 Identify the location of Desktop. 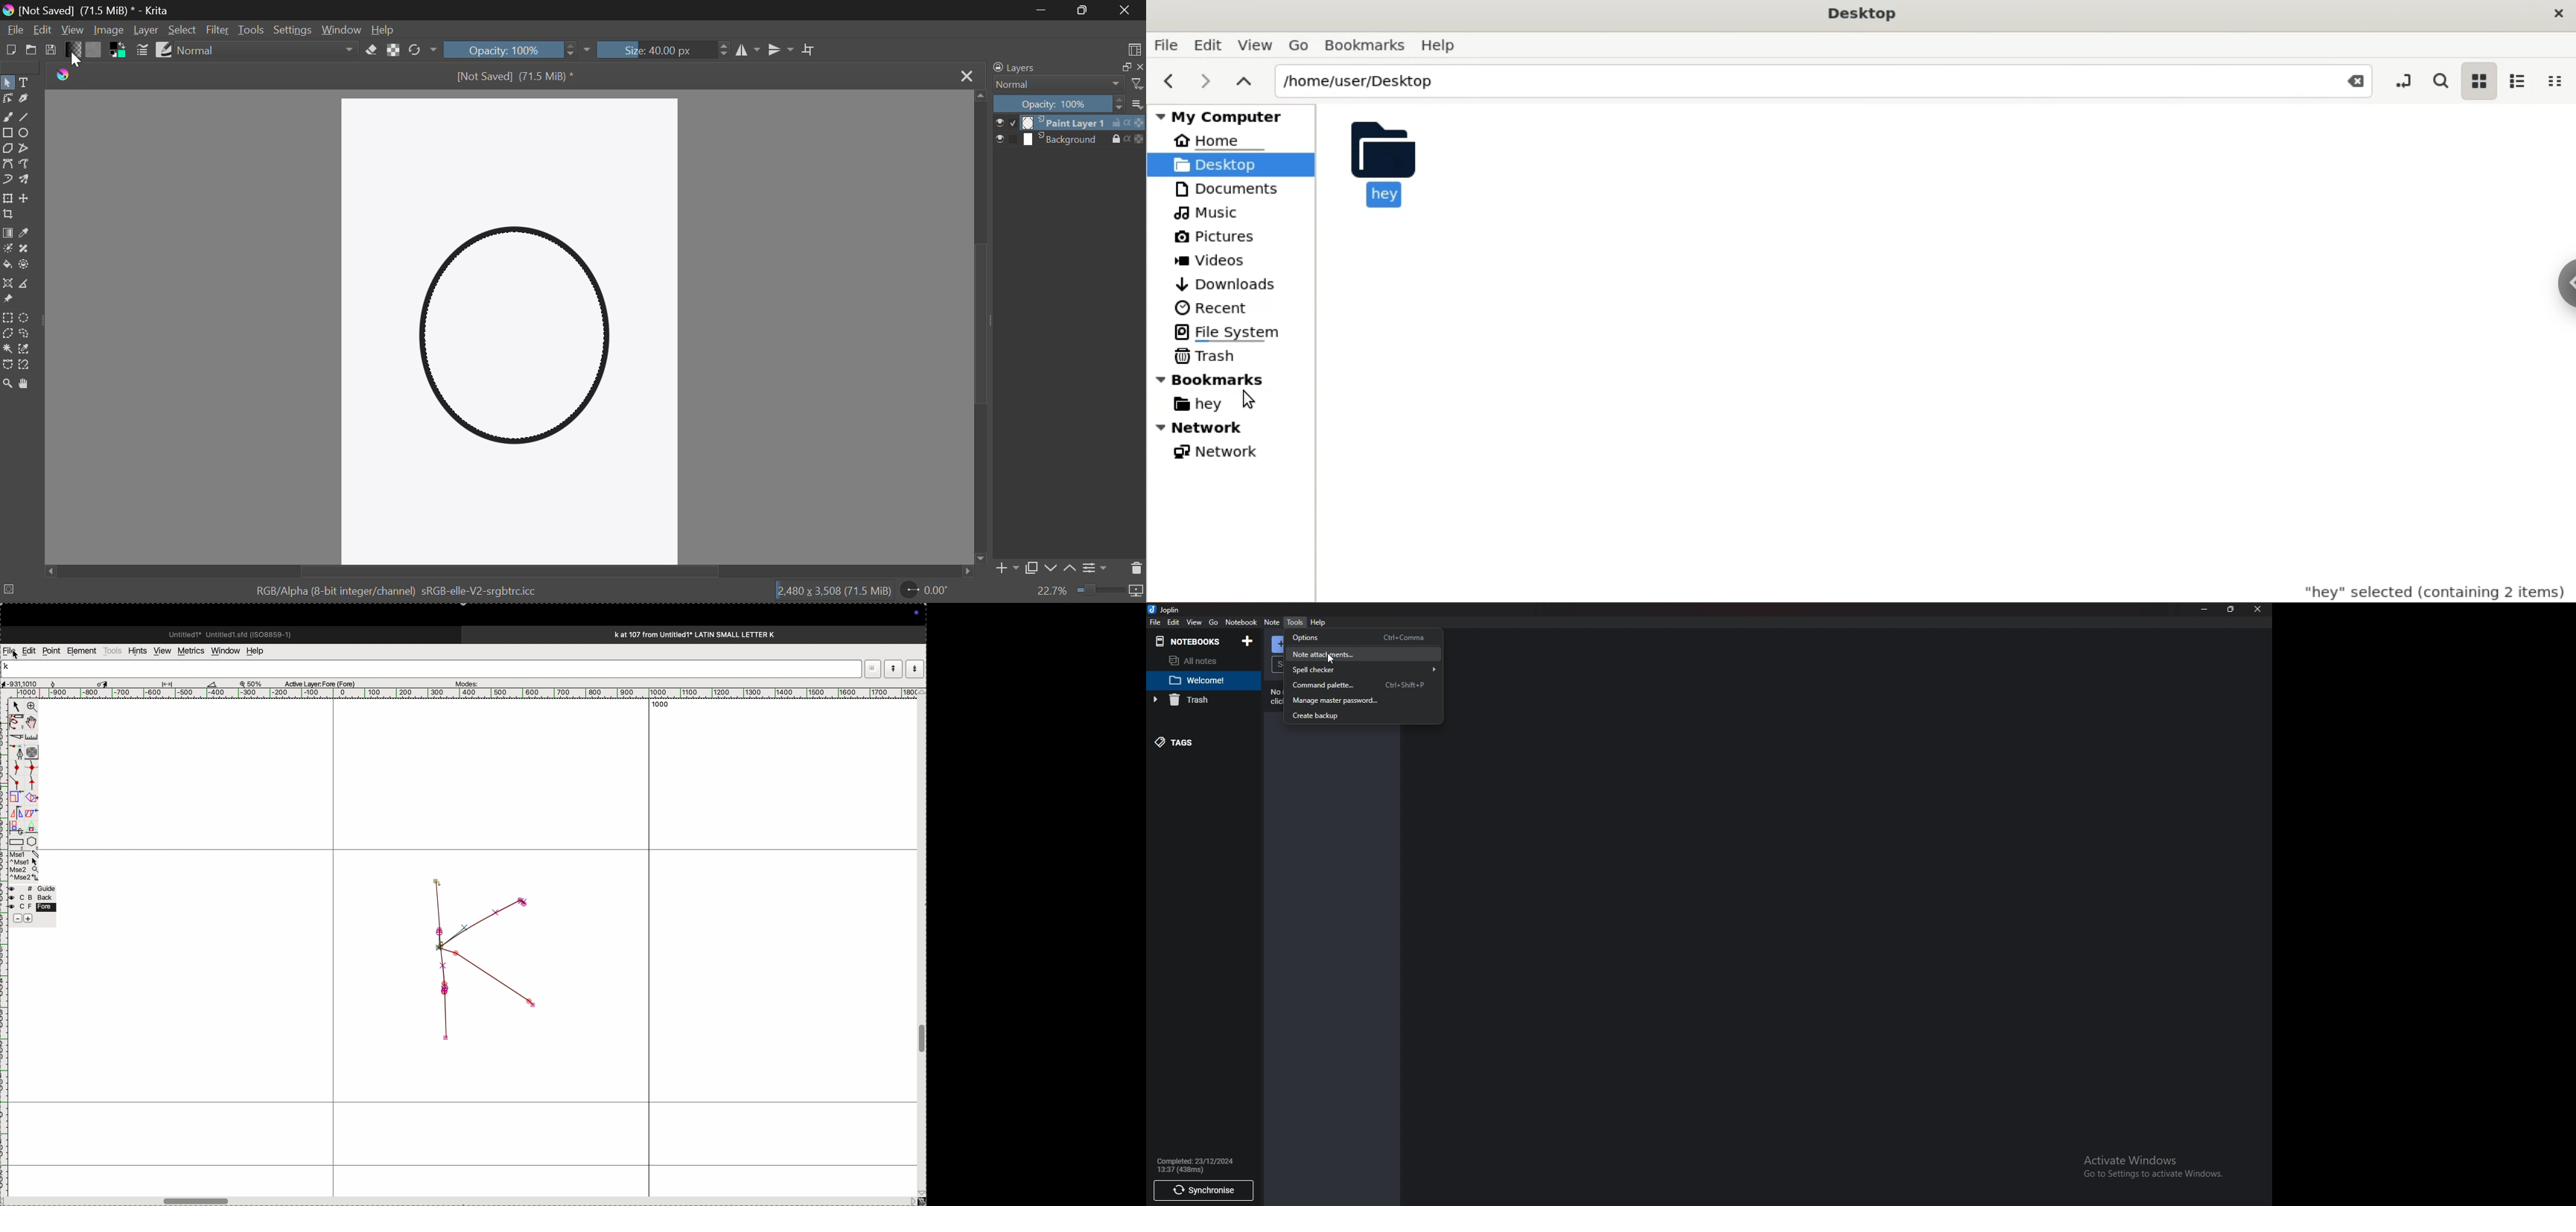
(1863, 12).